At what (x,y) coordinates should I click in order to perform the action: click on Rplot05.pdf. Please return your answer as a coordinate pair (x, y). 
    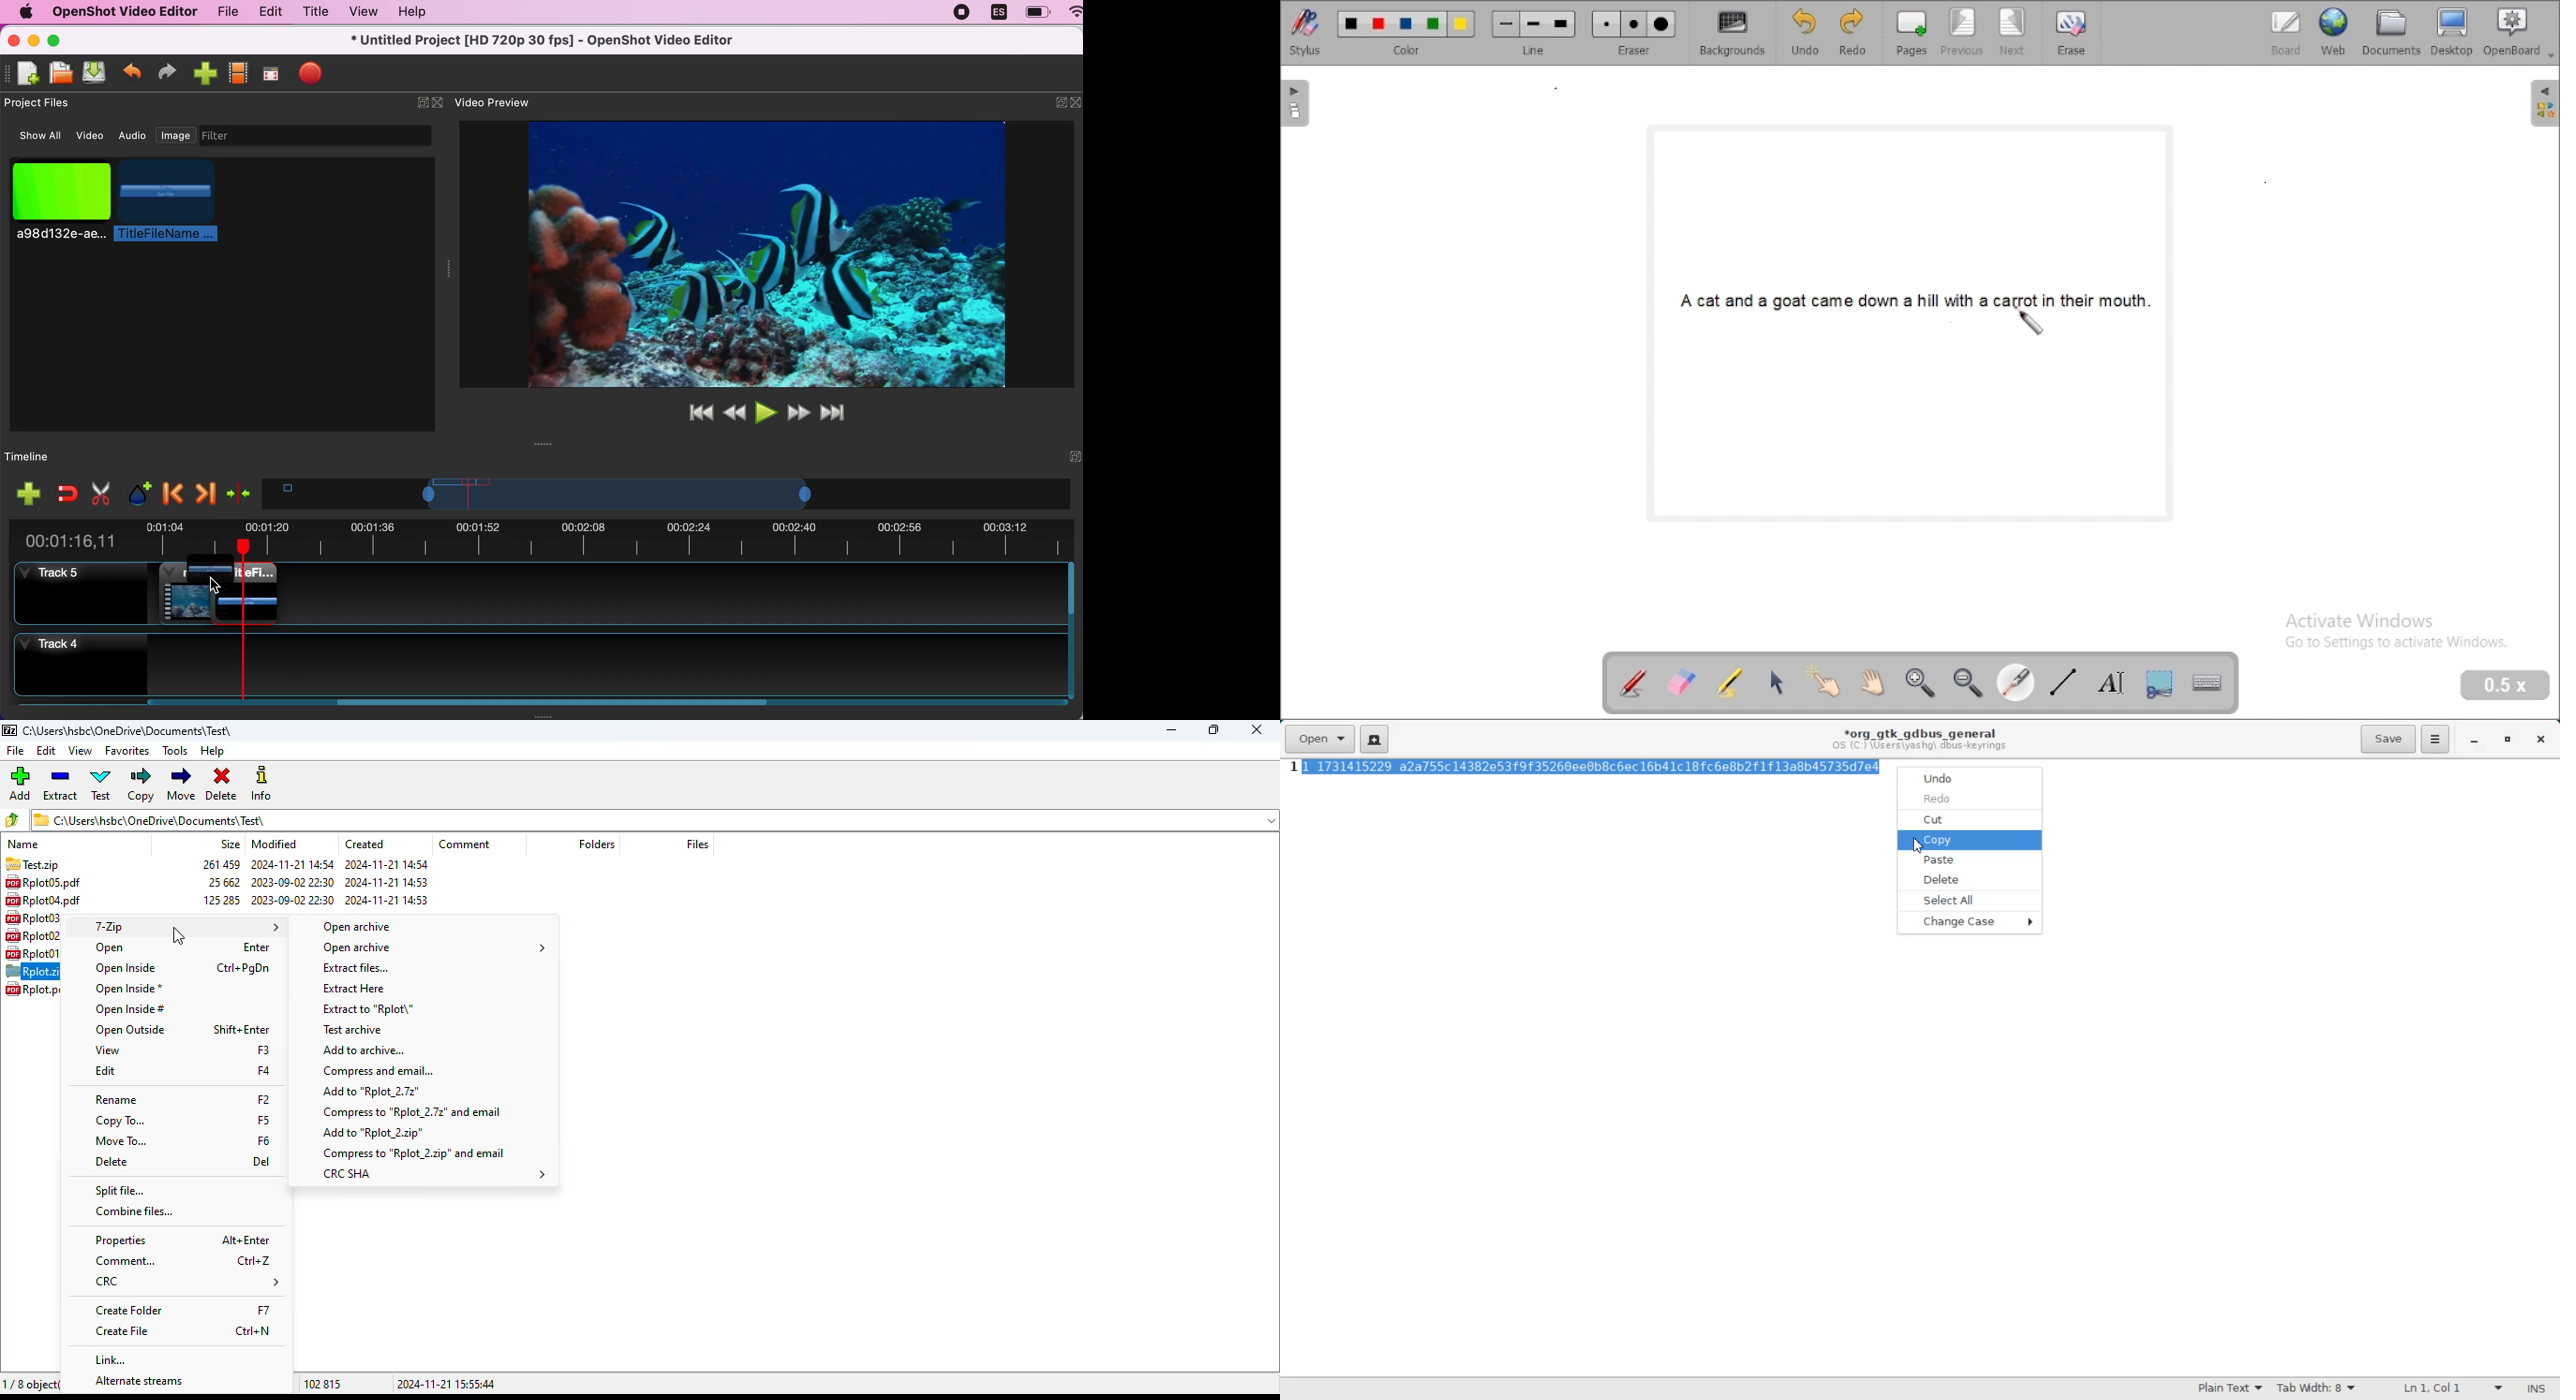
    Looking at the image, I should click on (52, 882).